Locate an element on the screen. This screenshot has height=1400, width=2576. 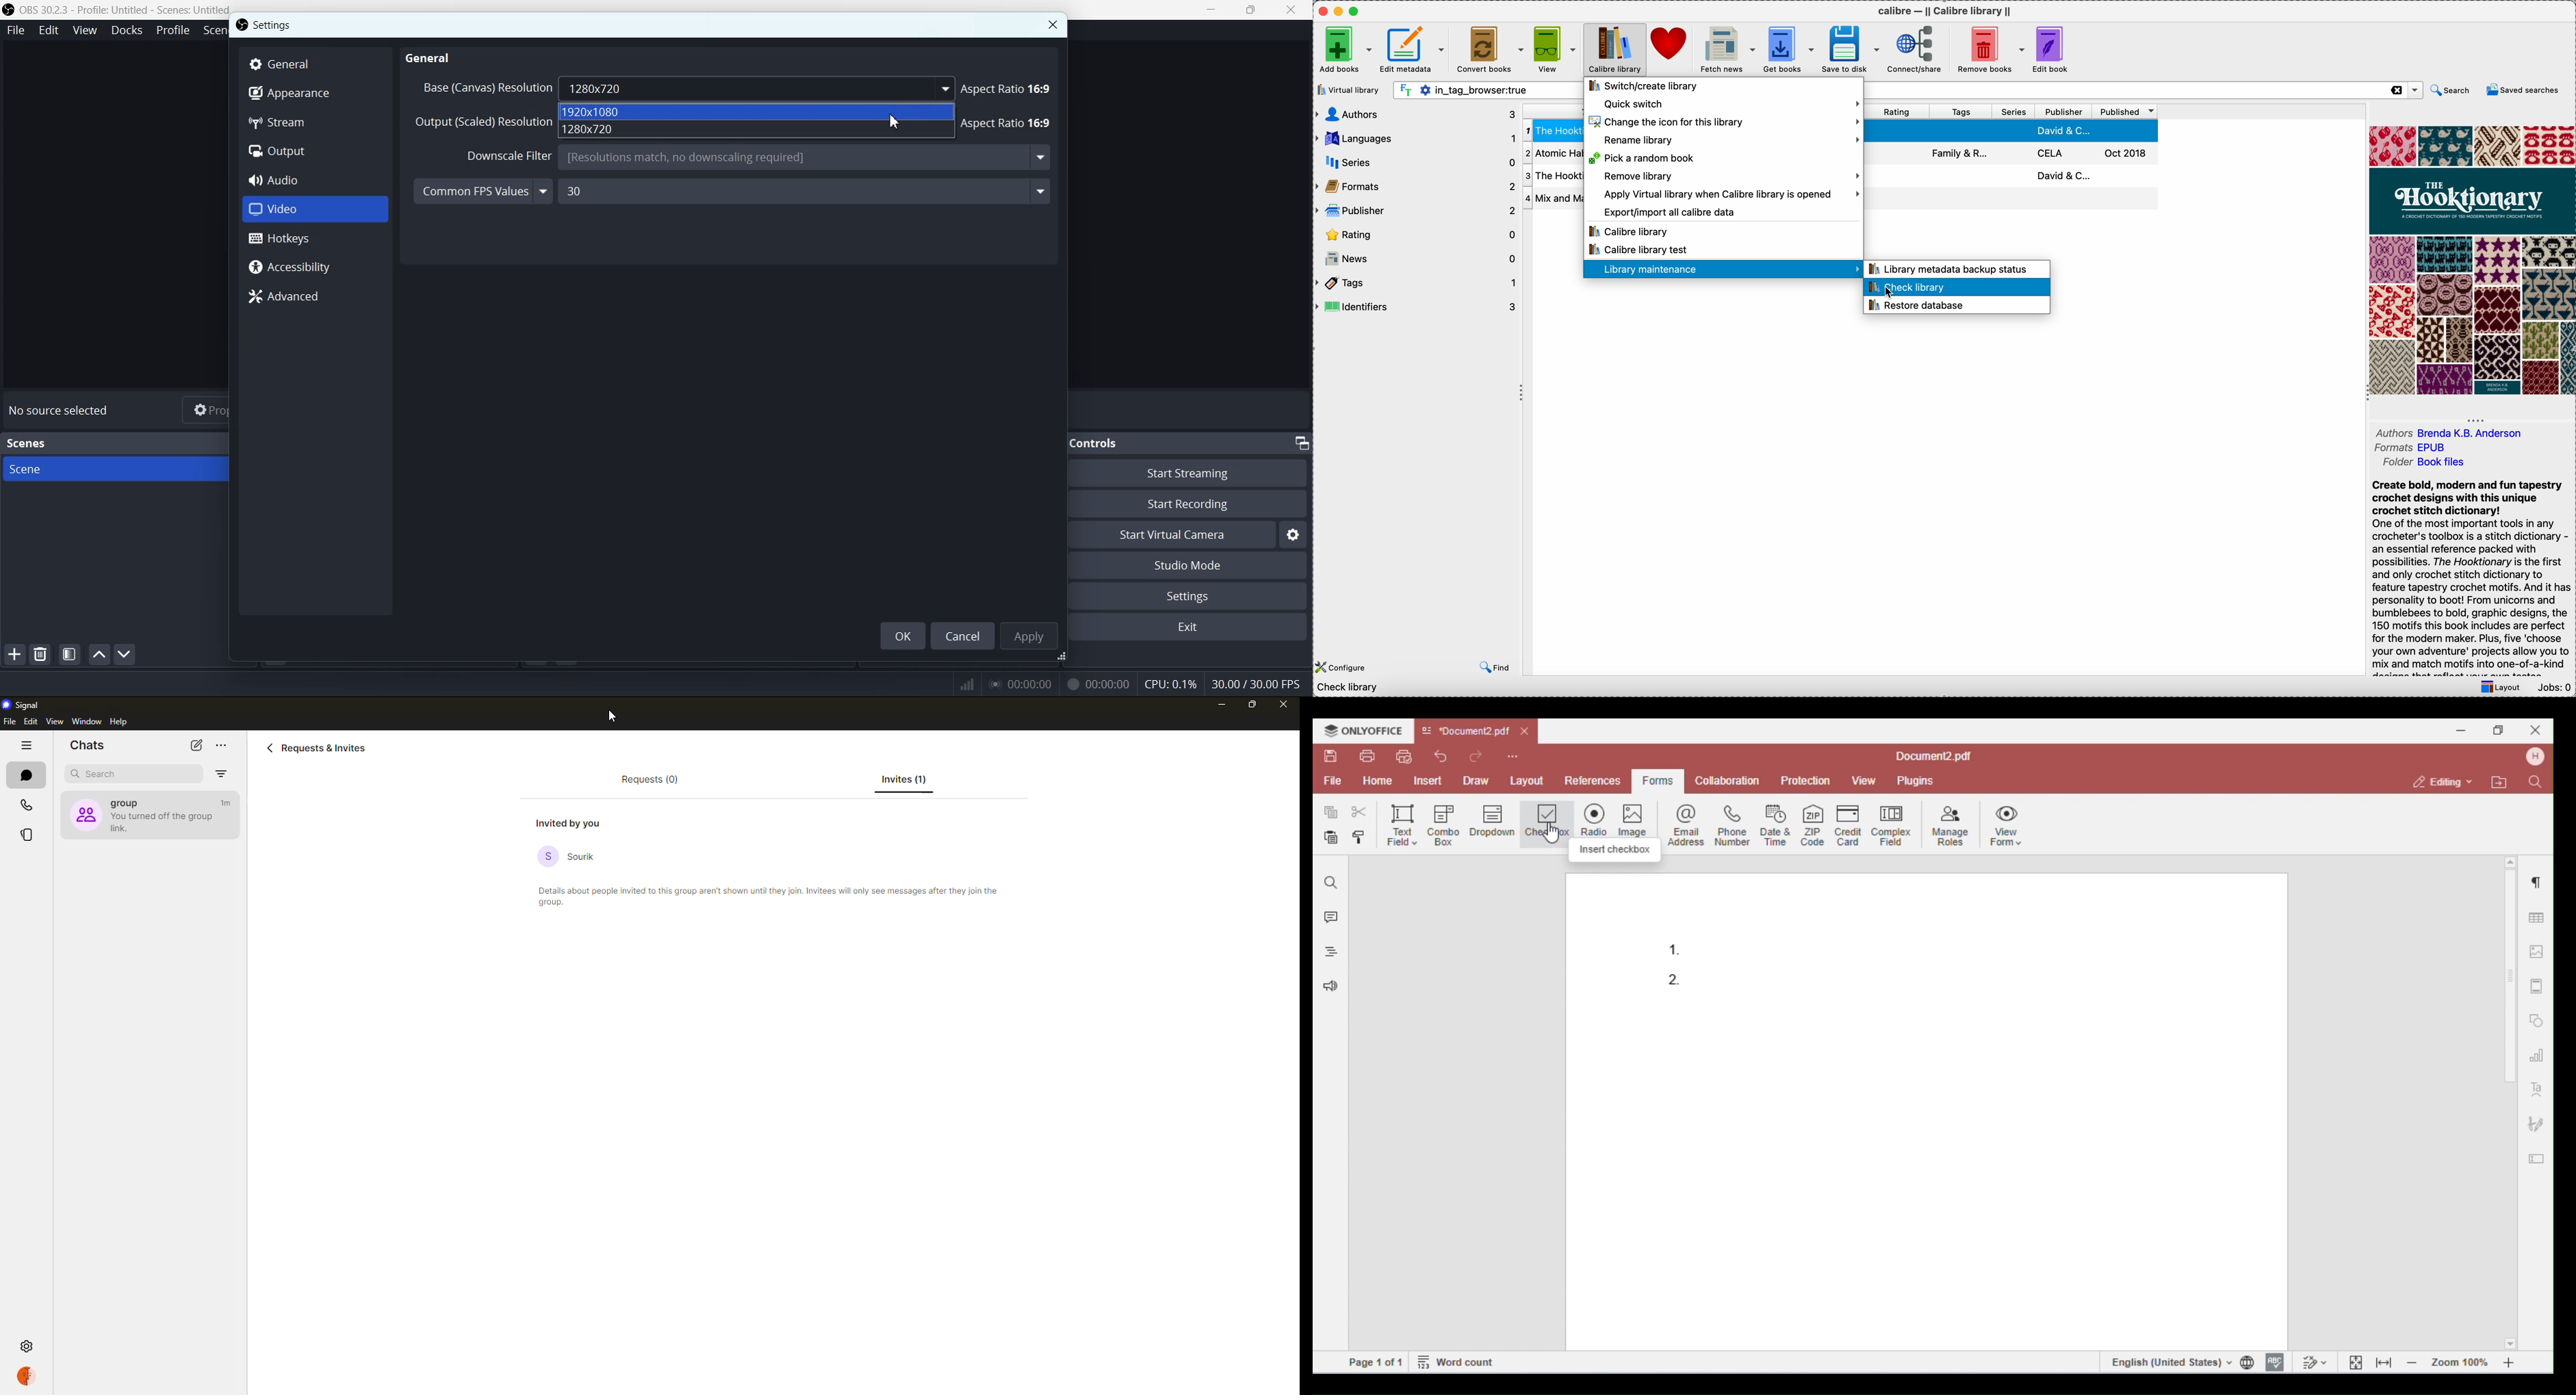
hide is located at coordinates (1520, 395).